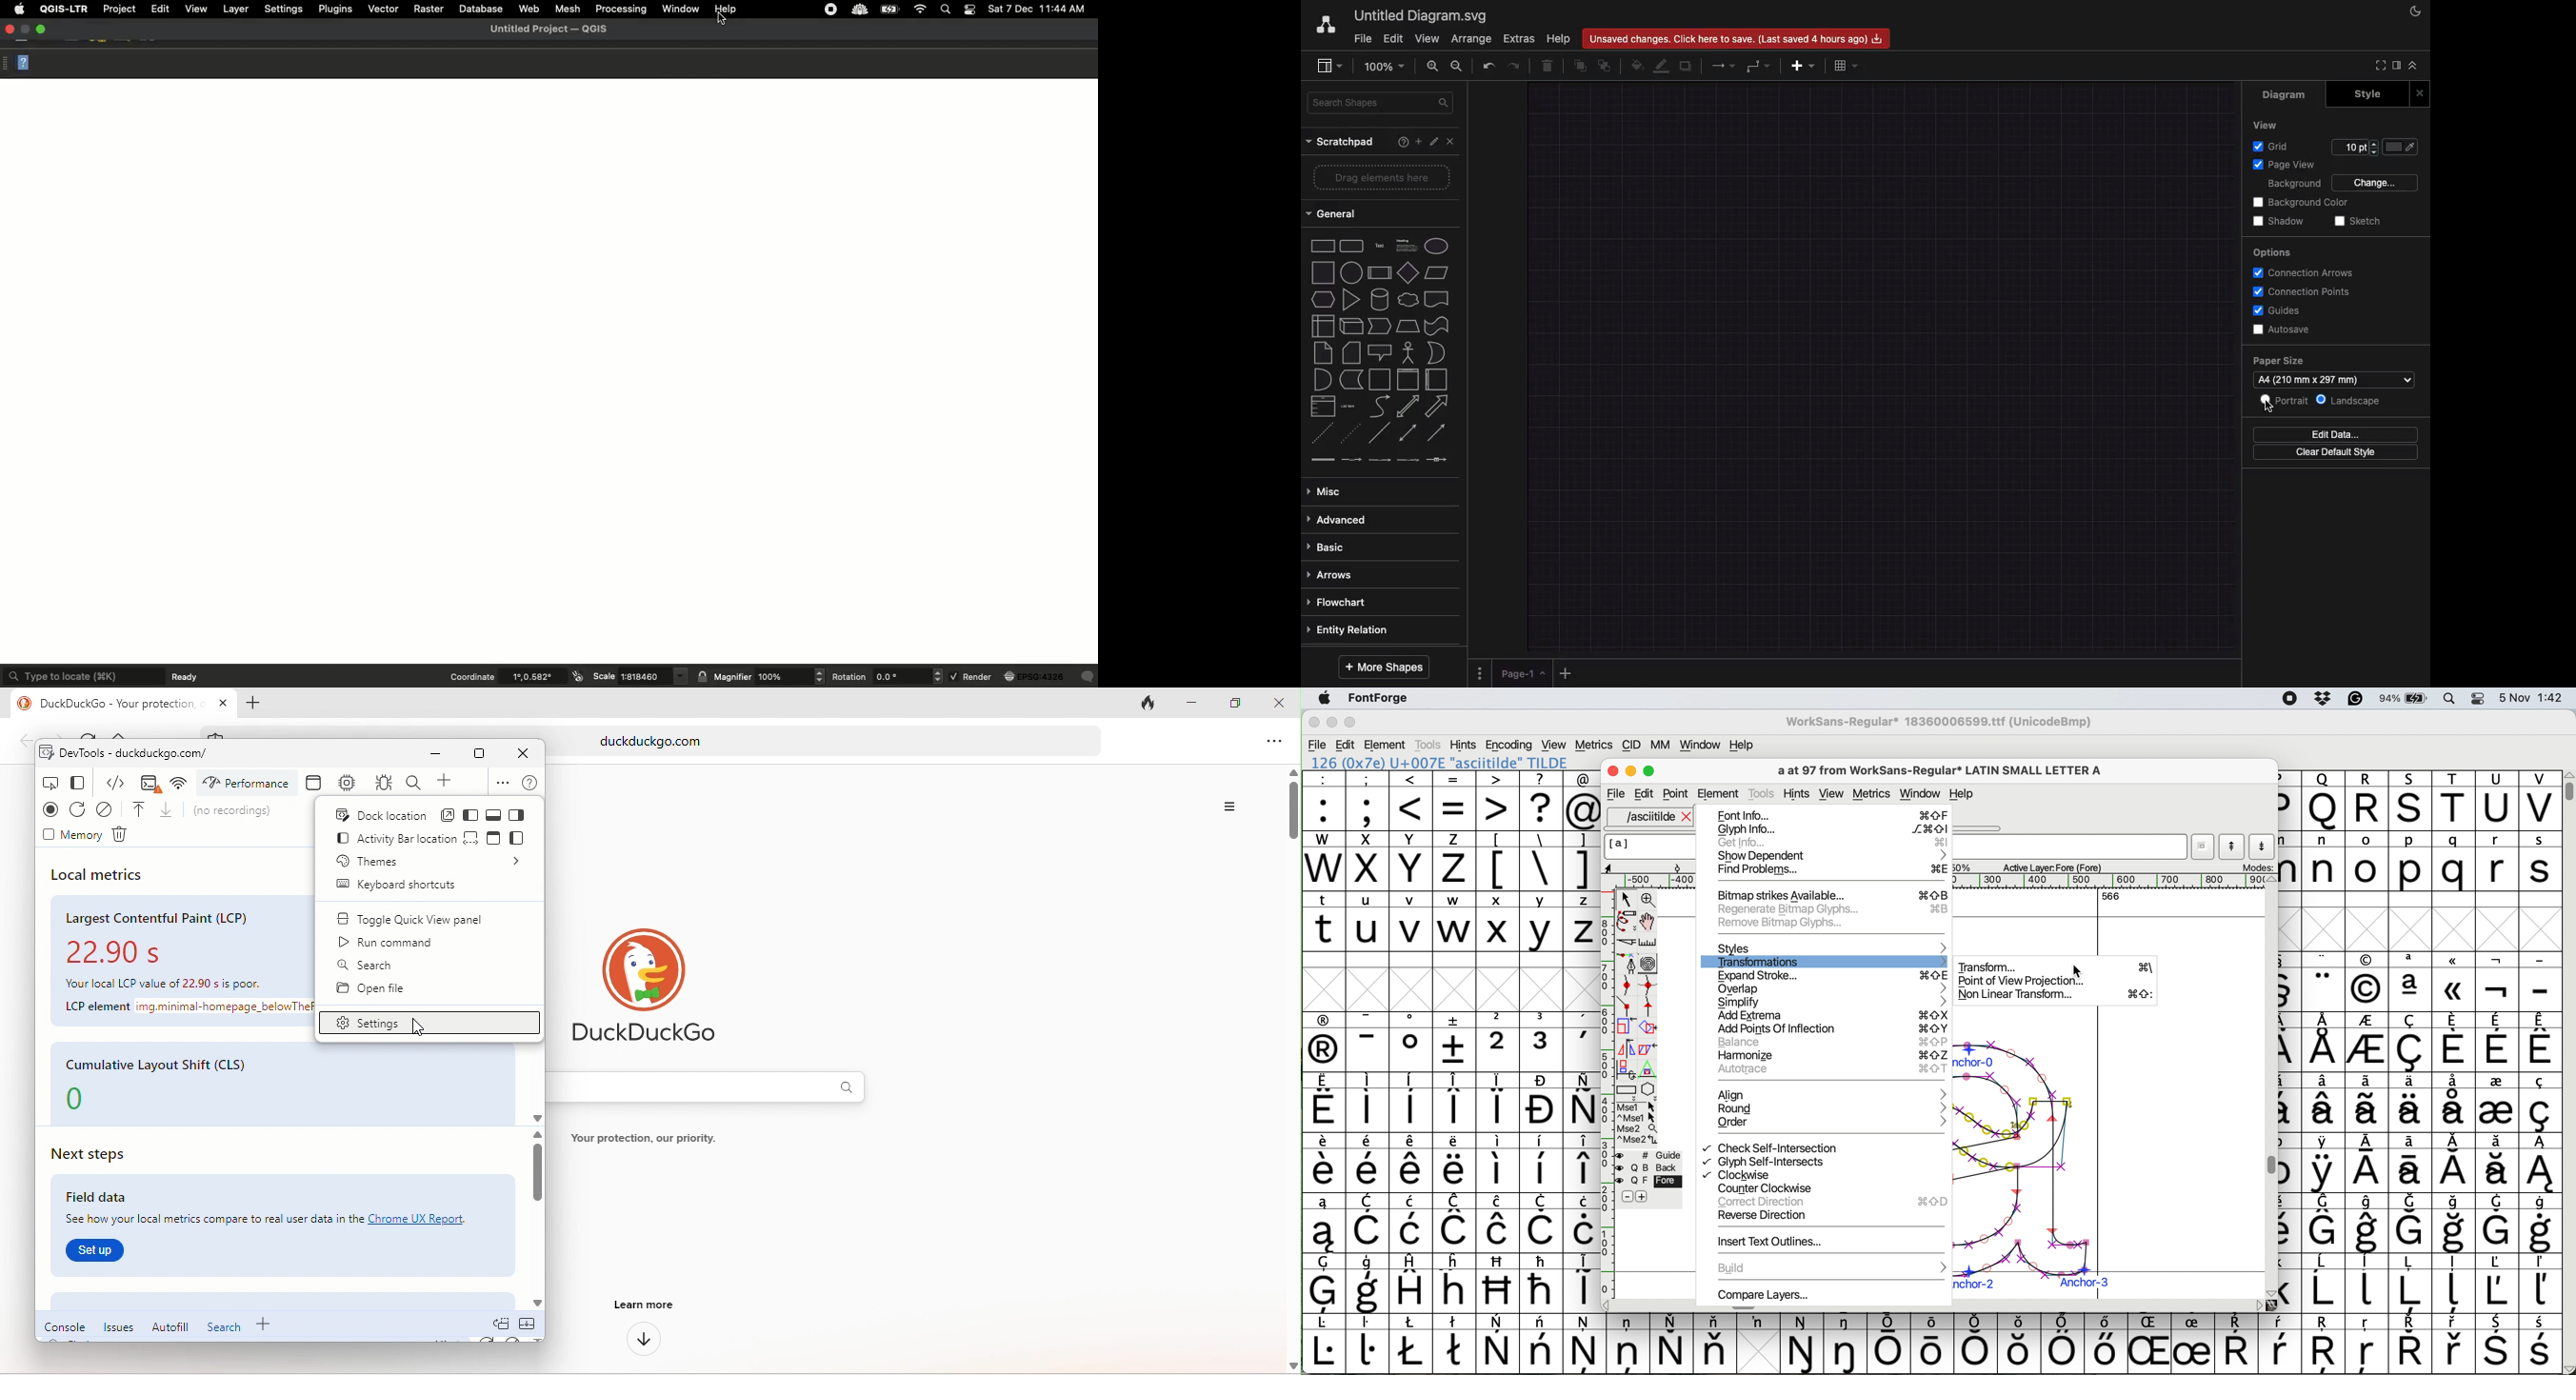 The image size is (2576, 1400). What do you see at coordinates (1715, 1343) in the screenshot?
I see `symbol` at bounding box center [1715, 1343].